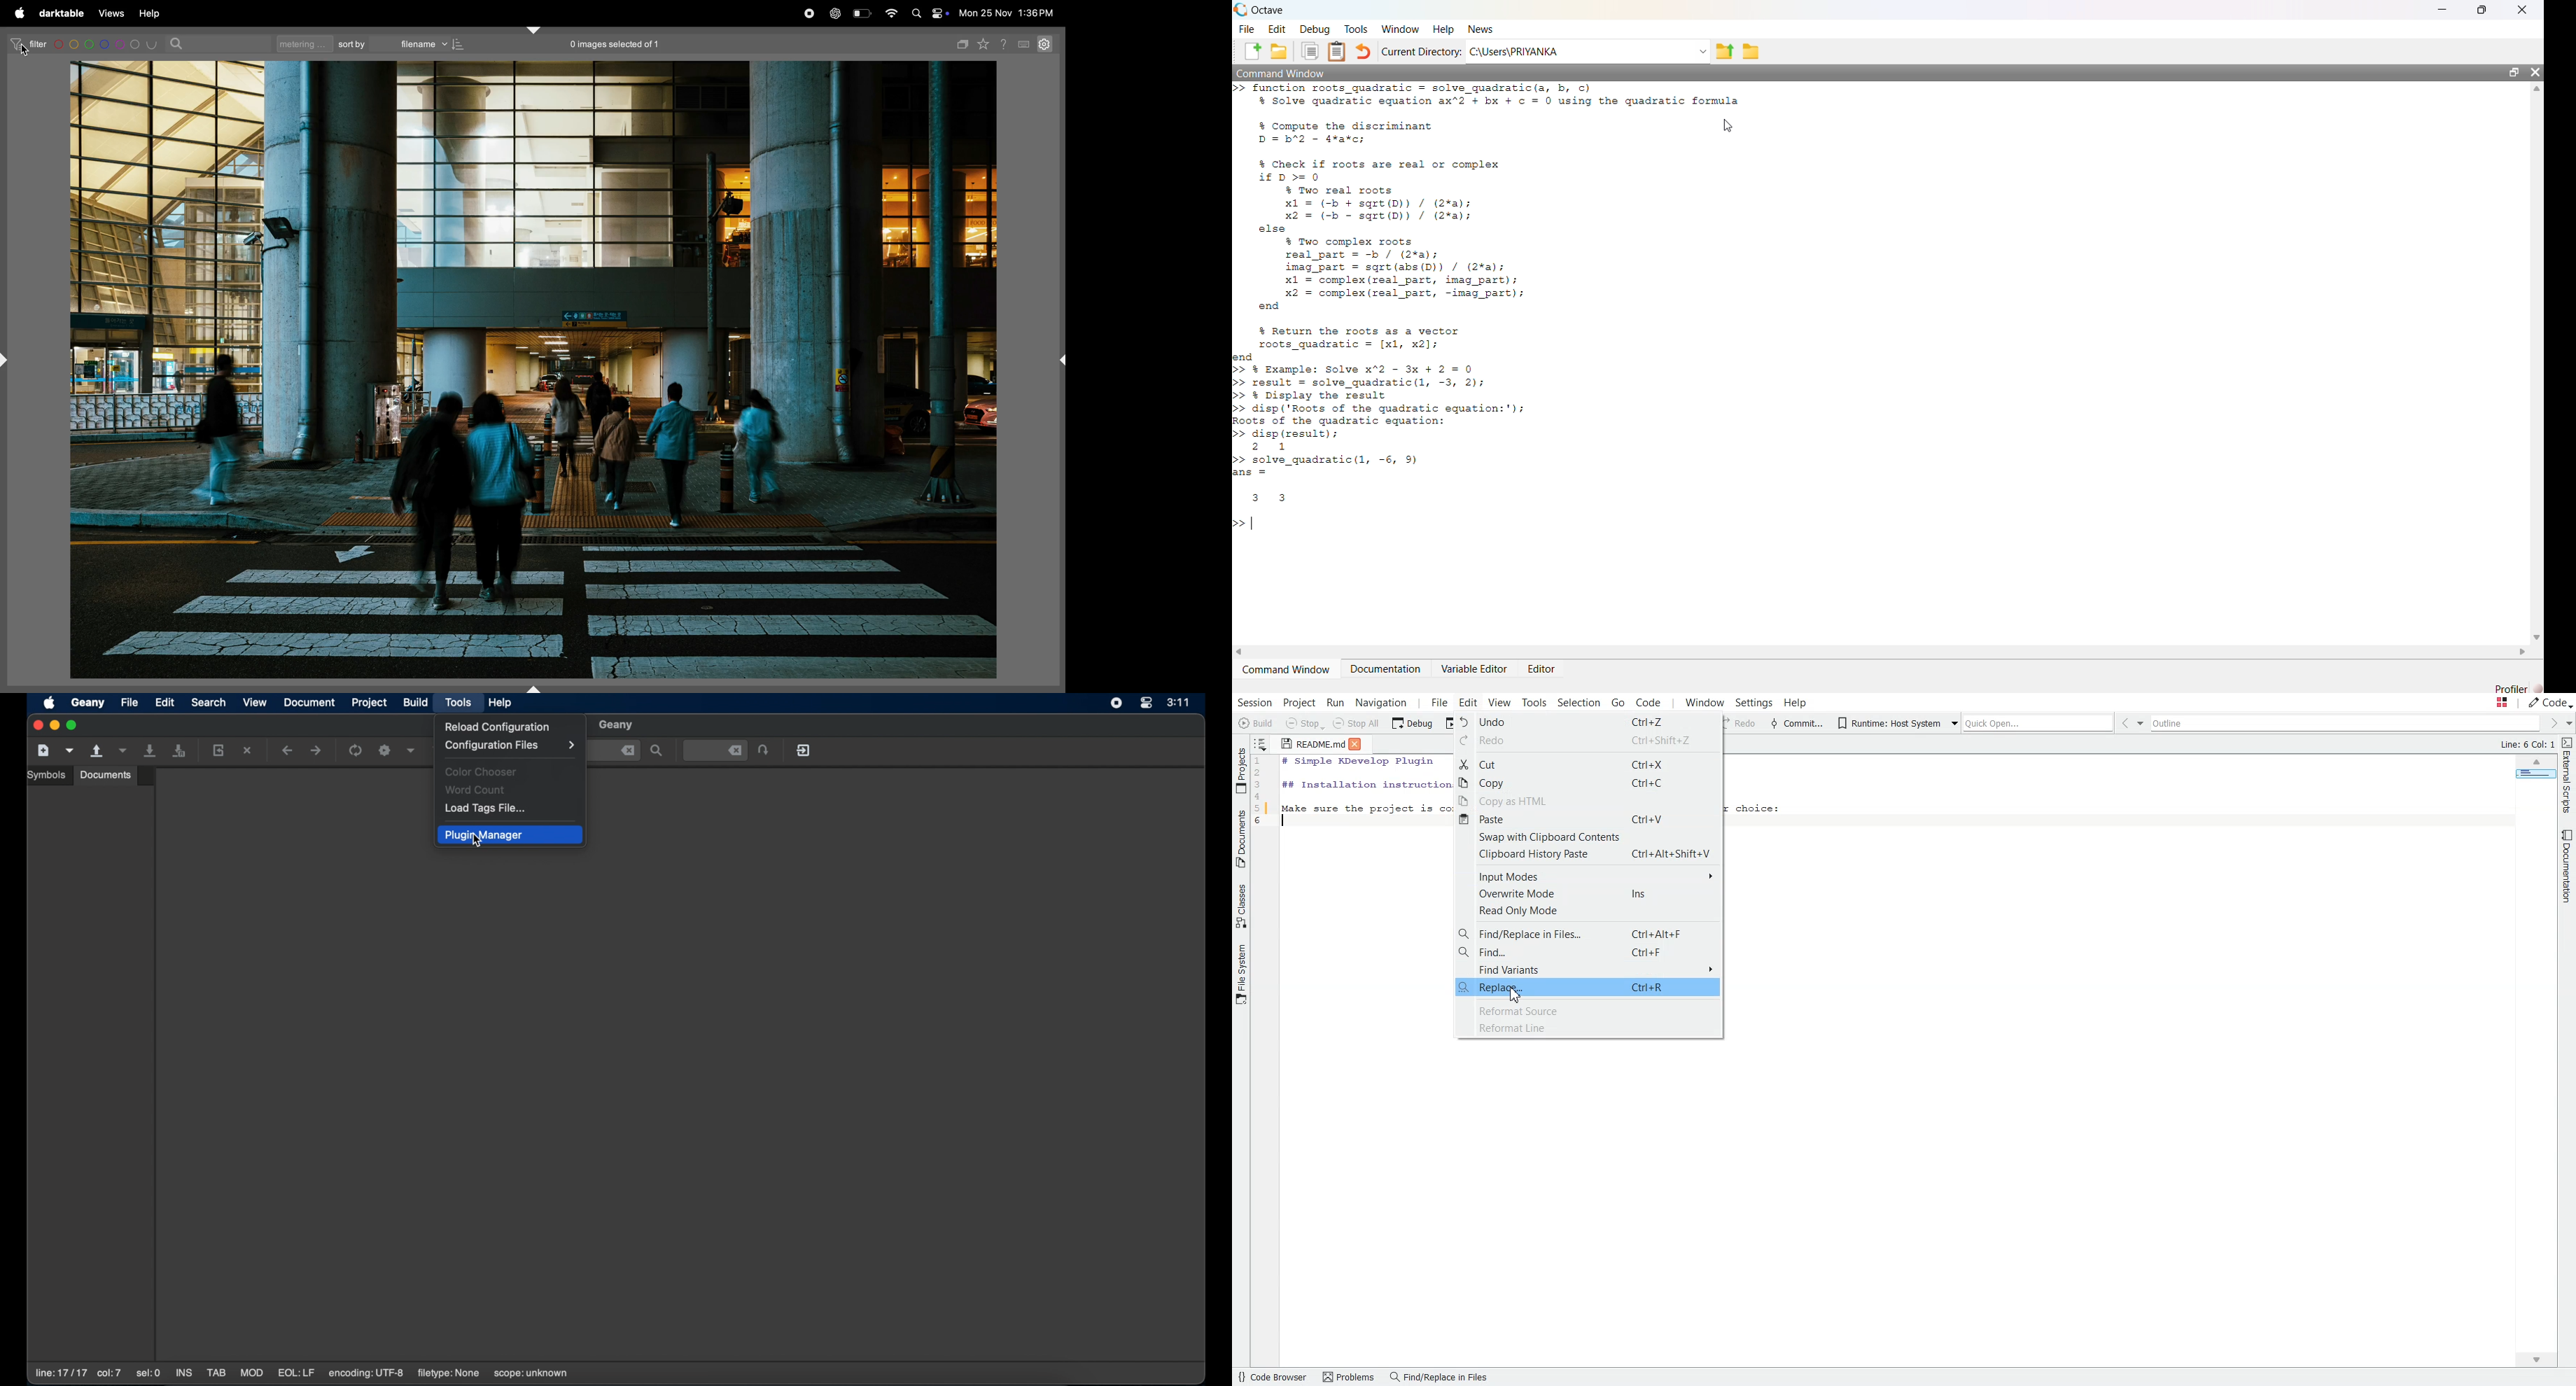 This screenshot has height=1400, width=2576. Describe the element at coordinates (1011, 12) in the screenshot. I see `date and time` at that location.